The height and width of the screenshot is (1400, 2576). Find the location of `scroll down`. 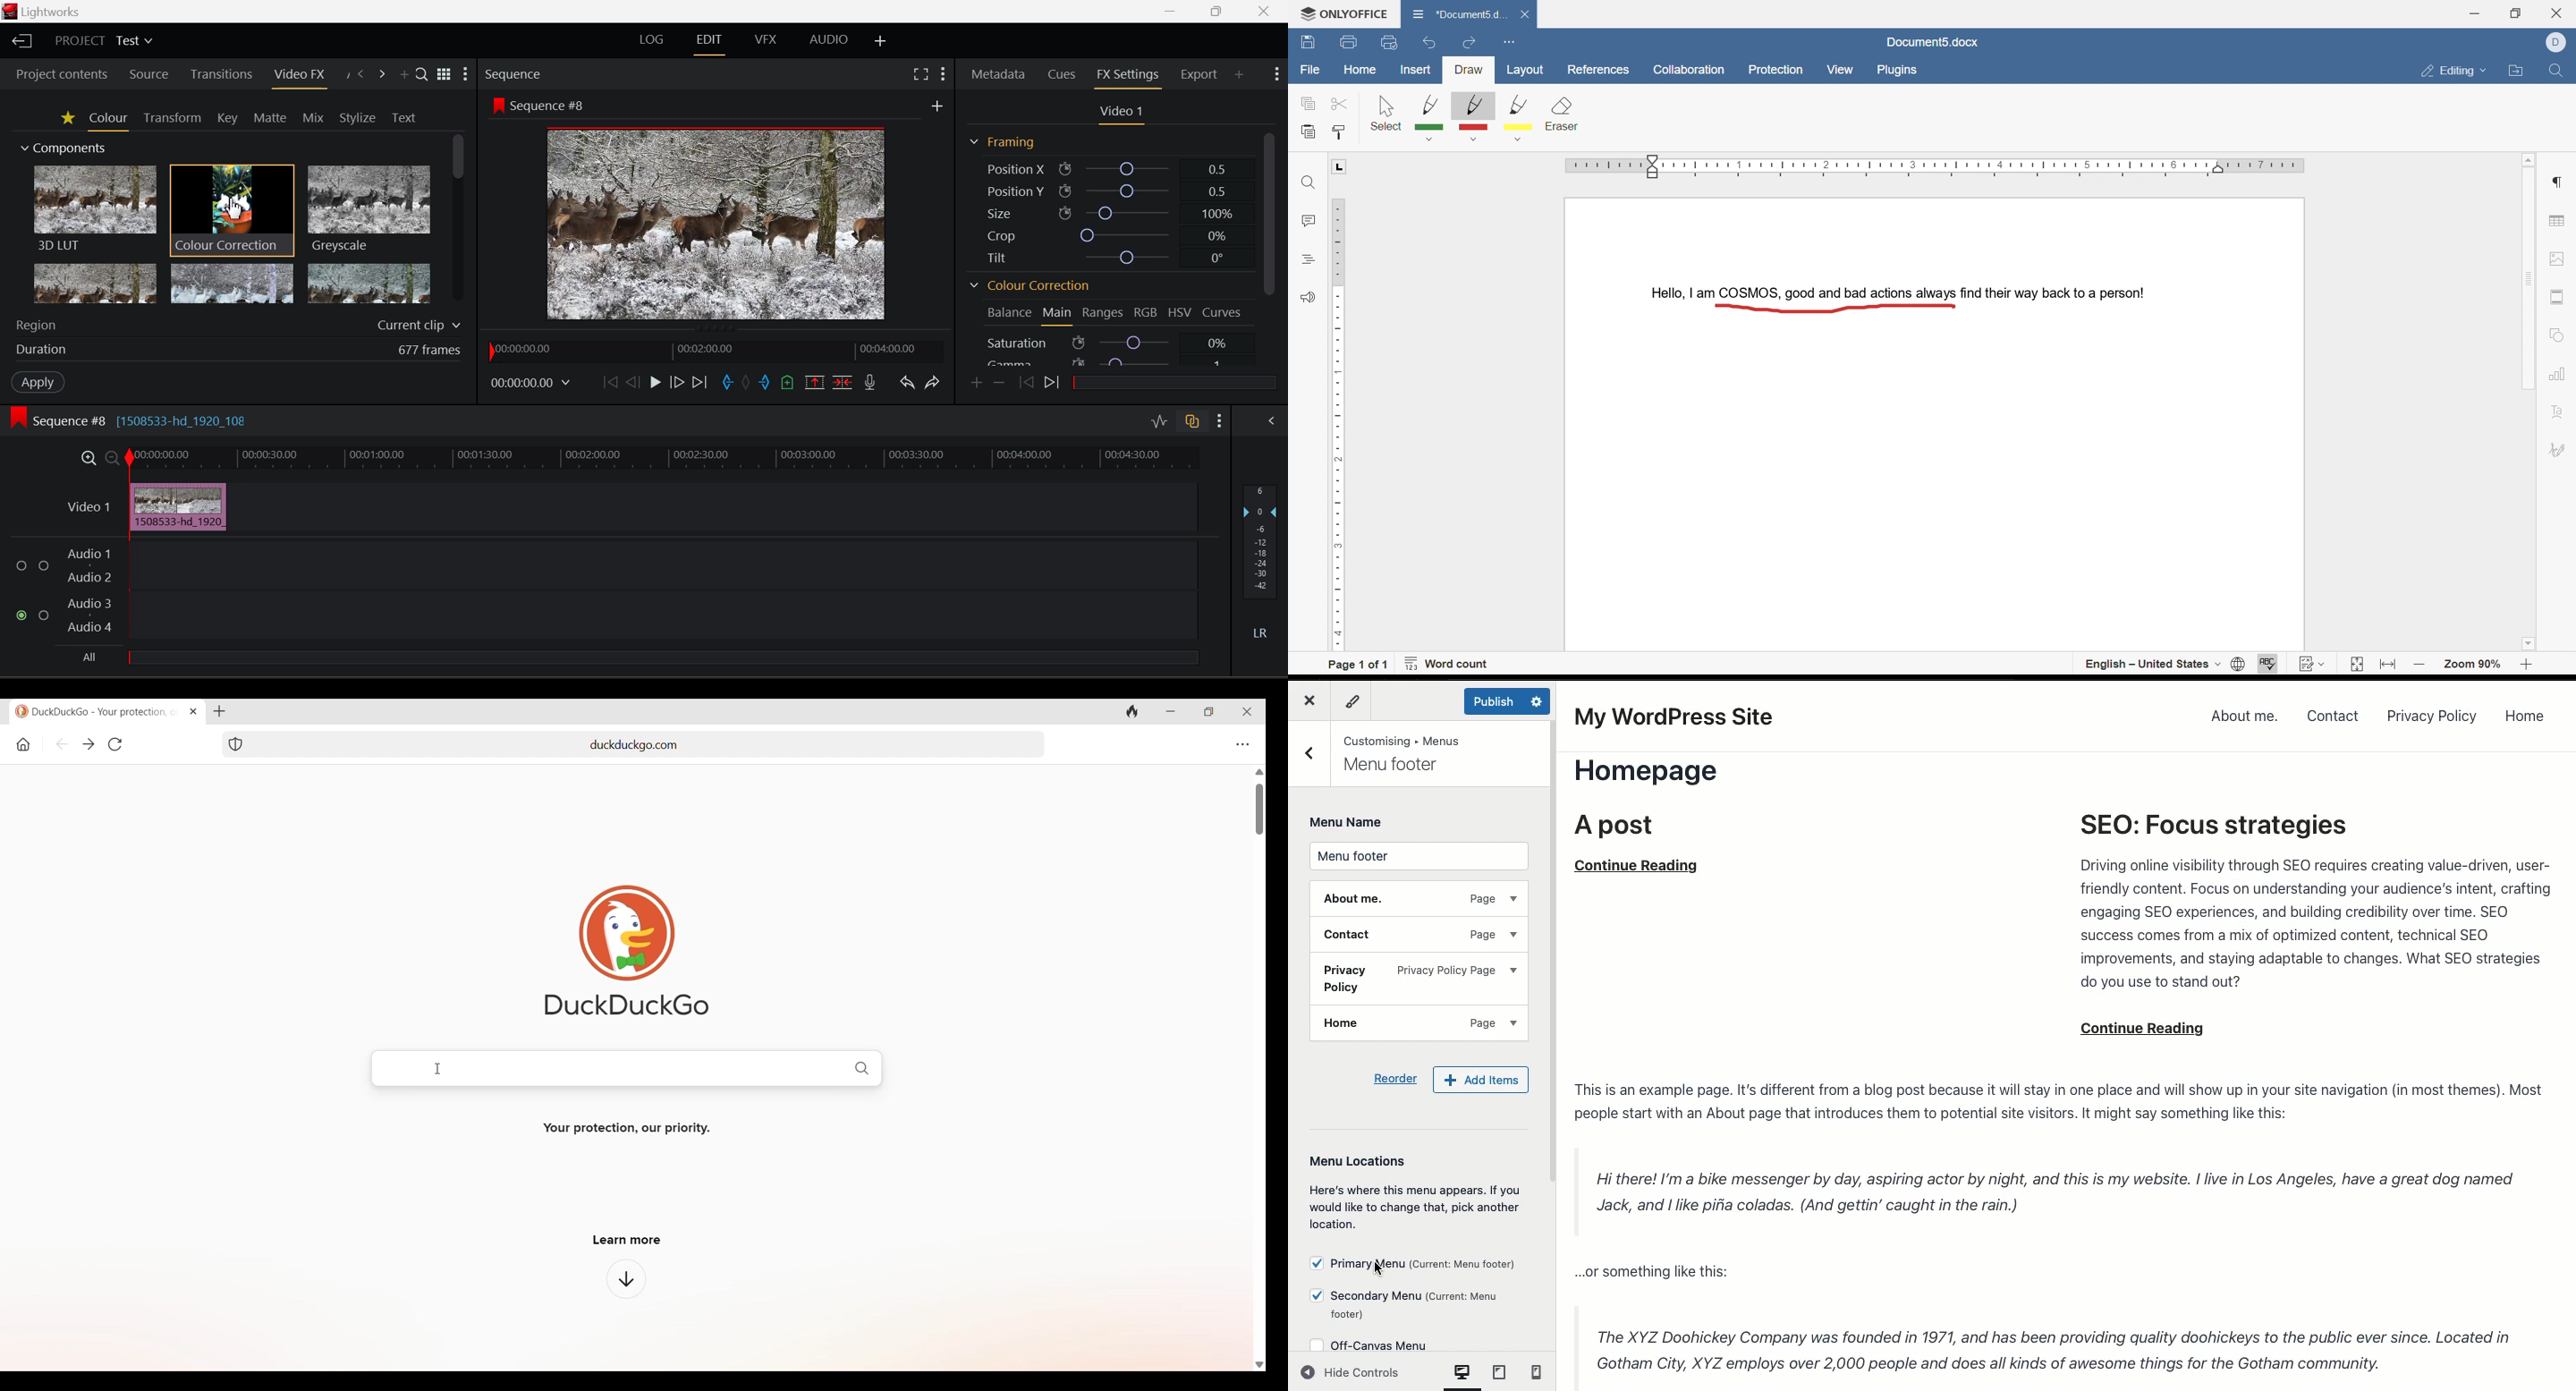

scroll down is located at coordinates (2532, 646).